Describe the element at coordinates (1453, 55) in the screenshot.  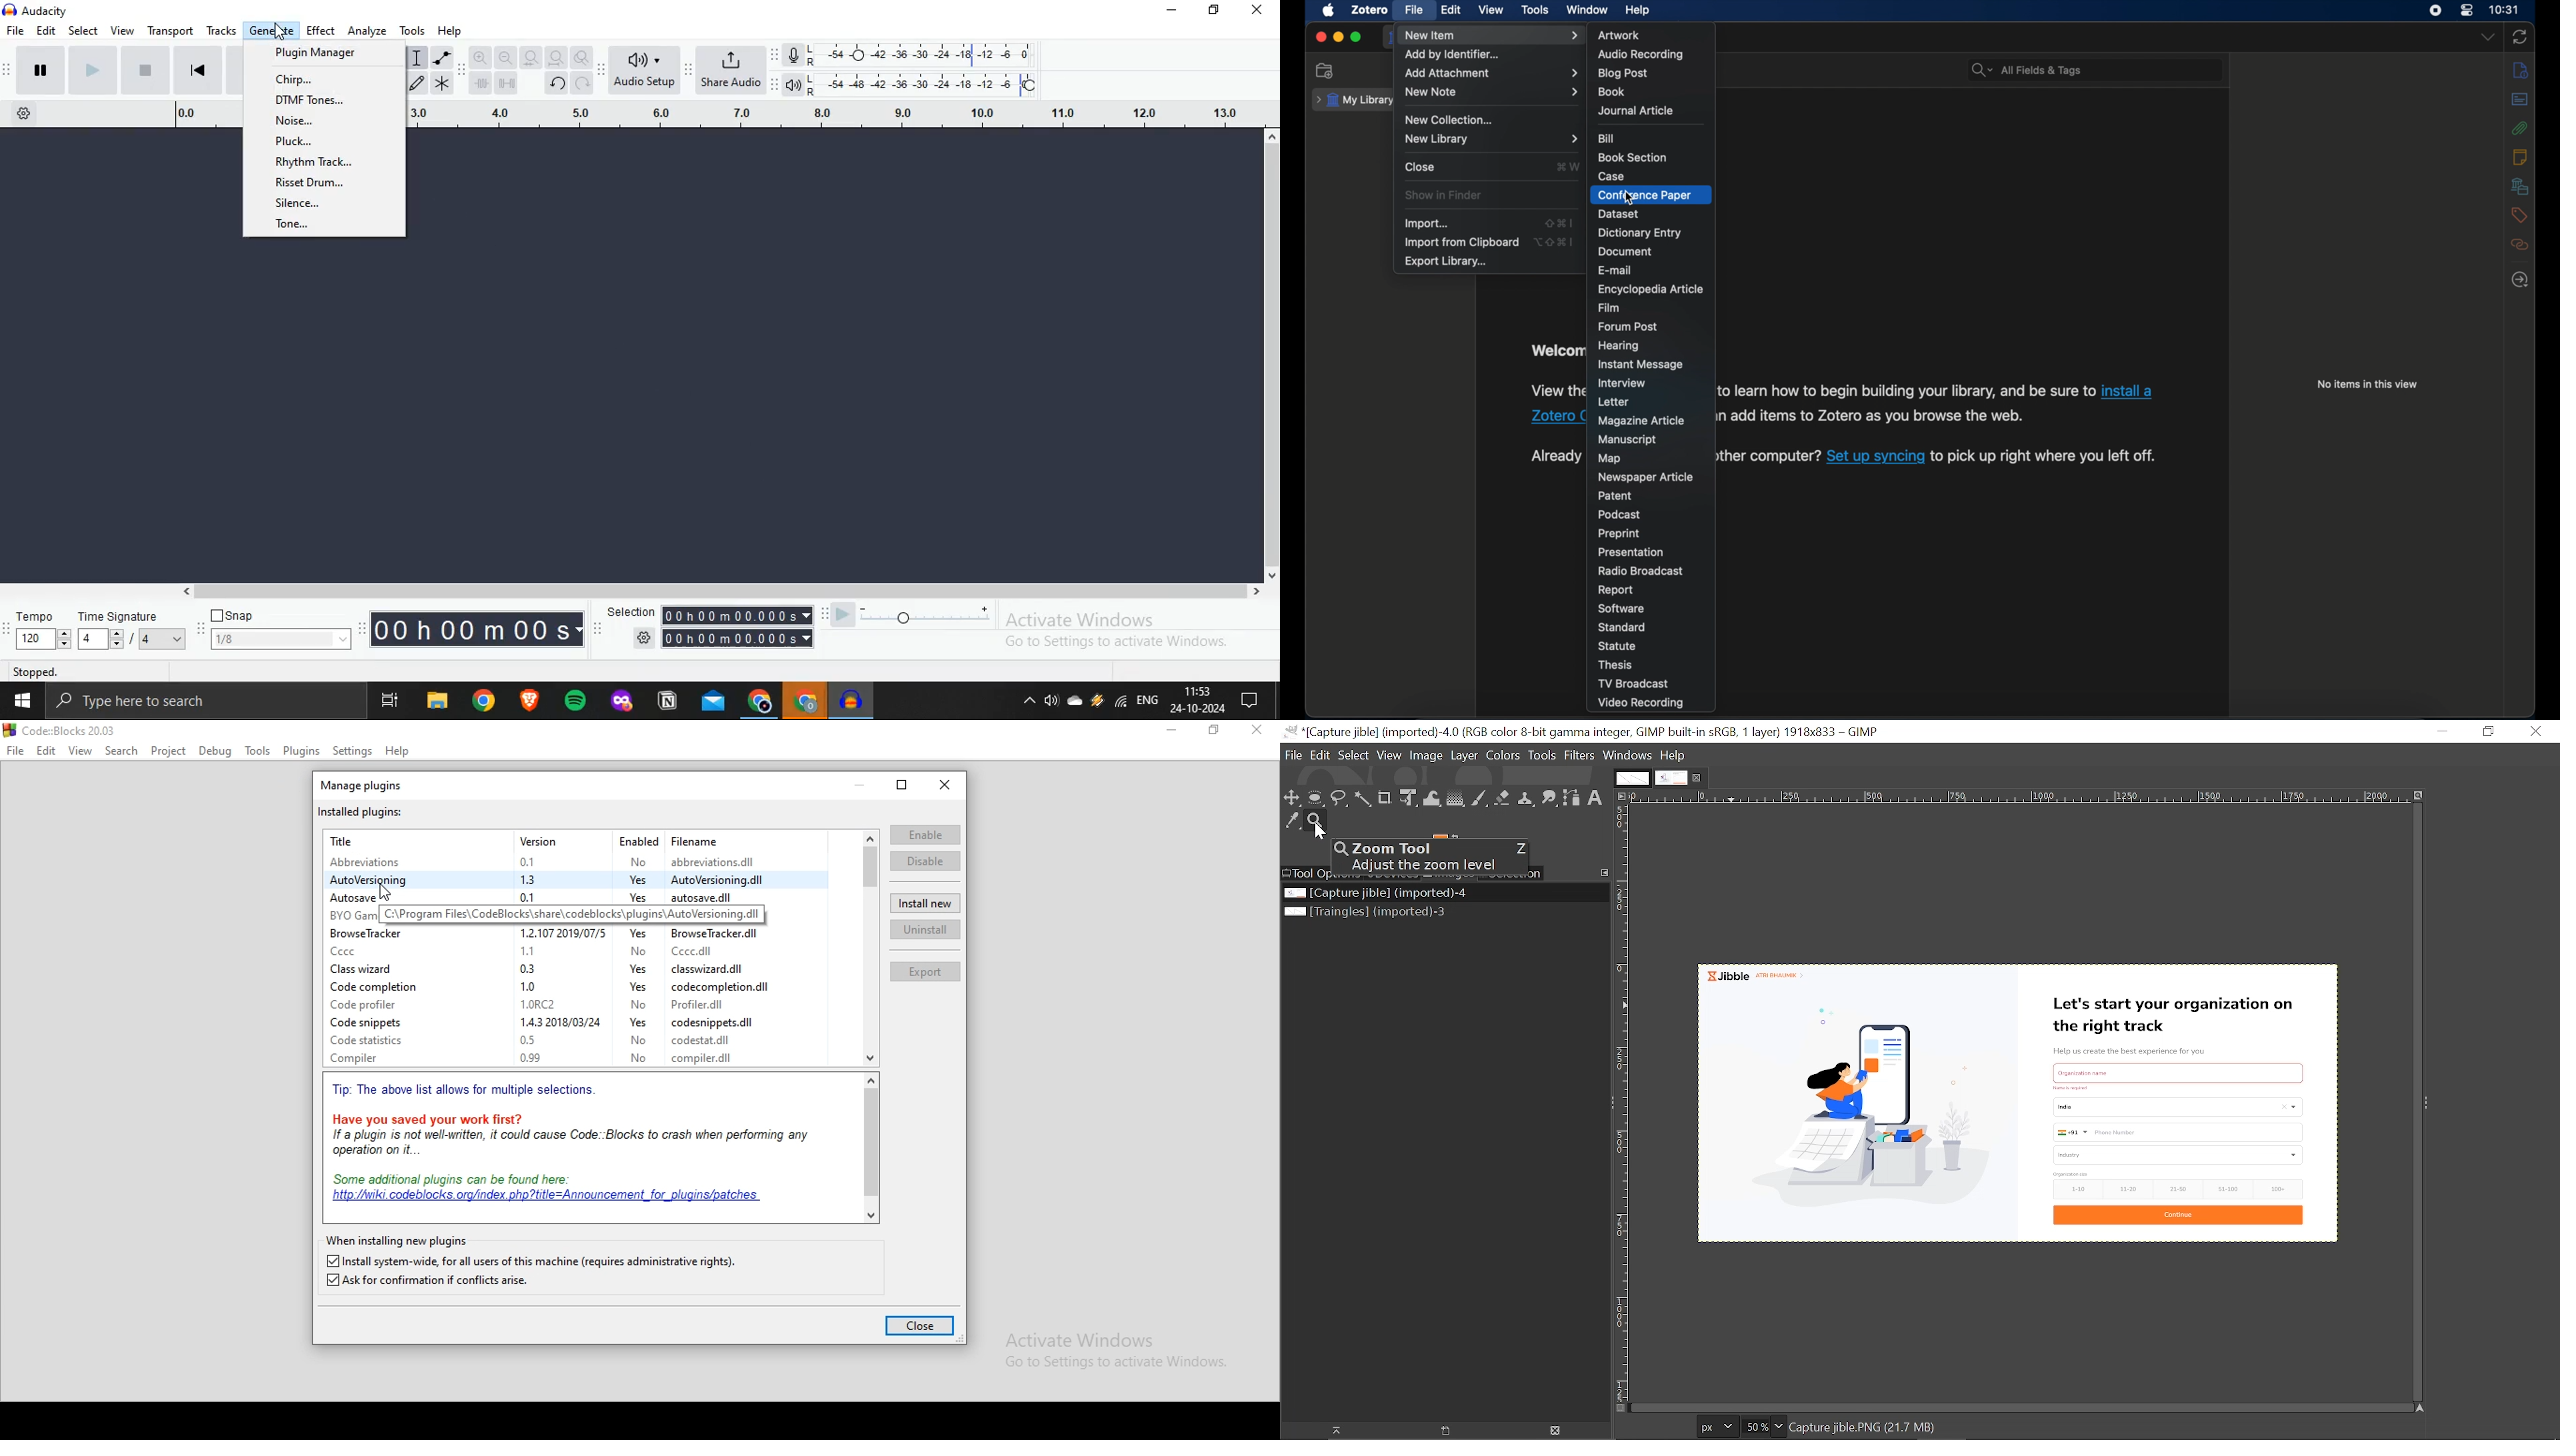
I see `add by identifier` at that location.